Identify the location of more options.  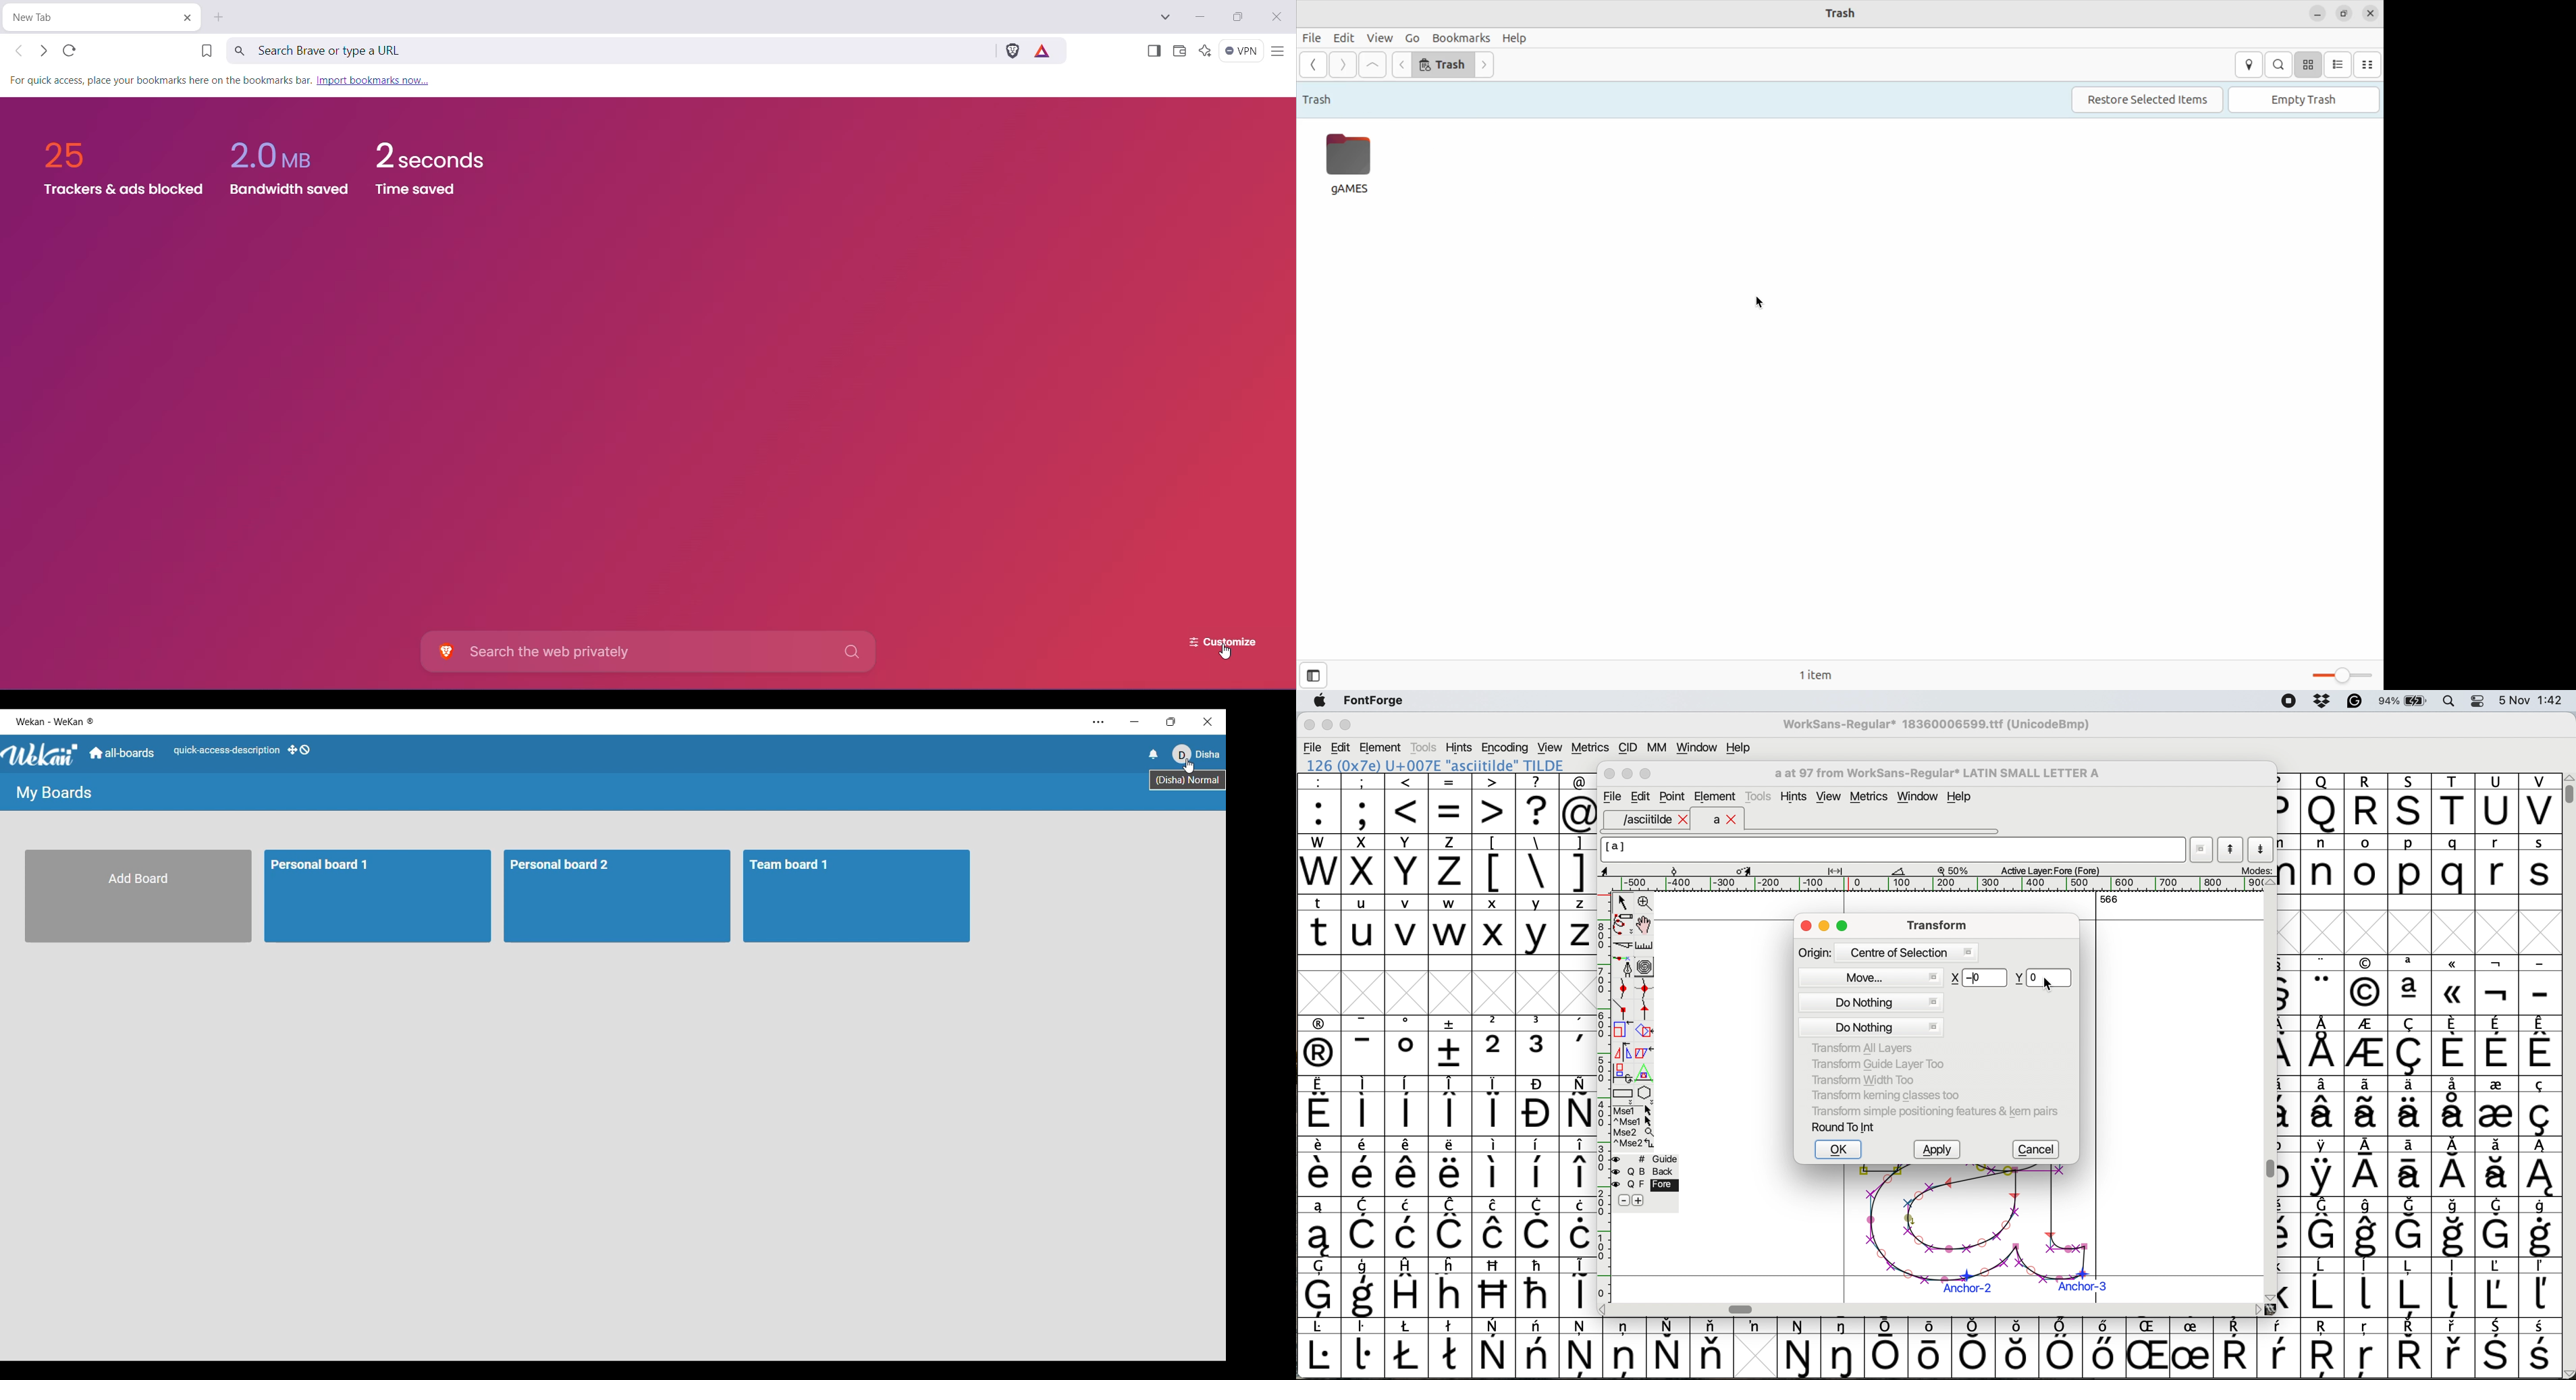
(1634, 1127).